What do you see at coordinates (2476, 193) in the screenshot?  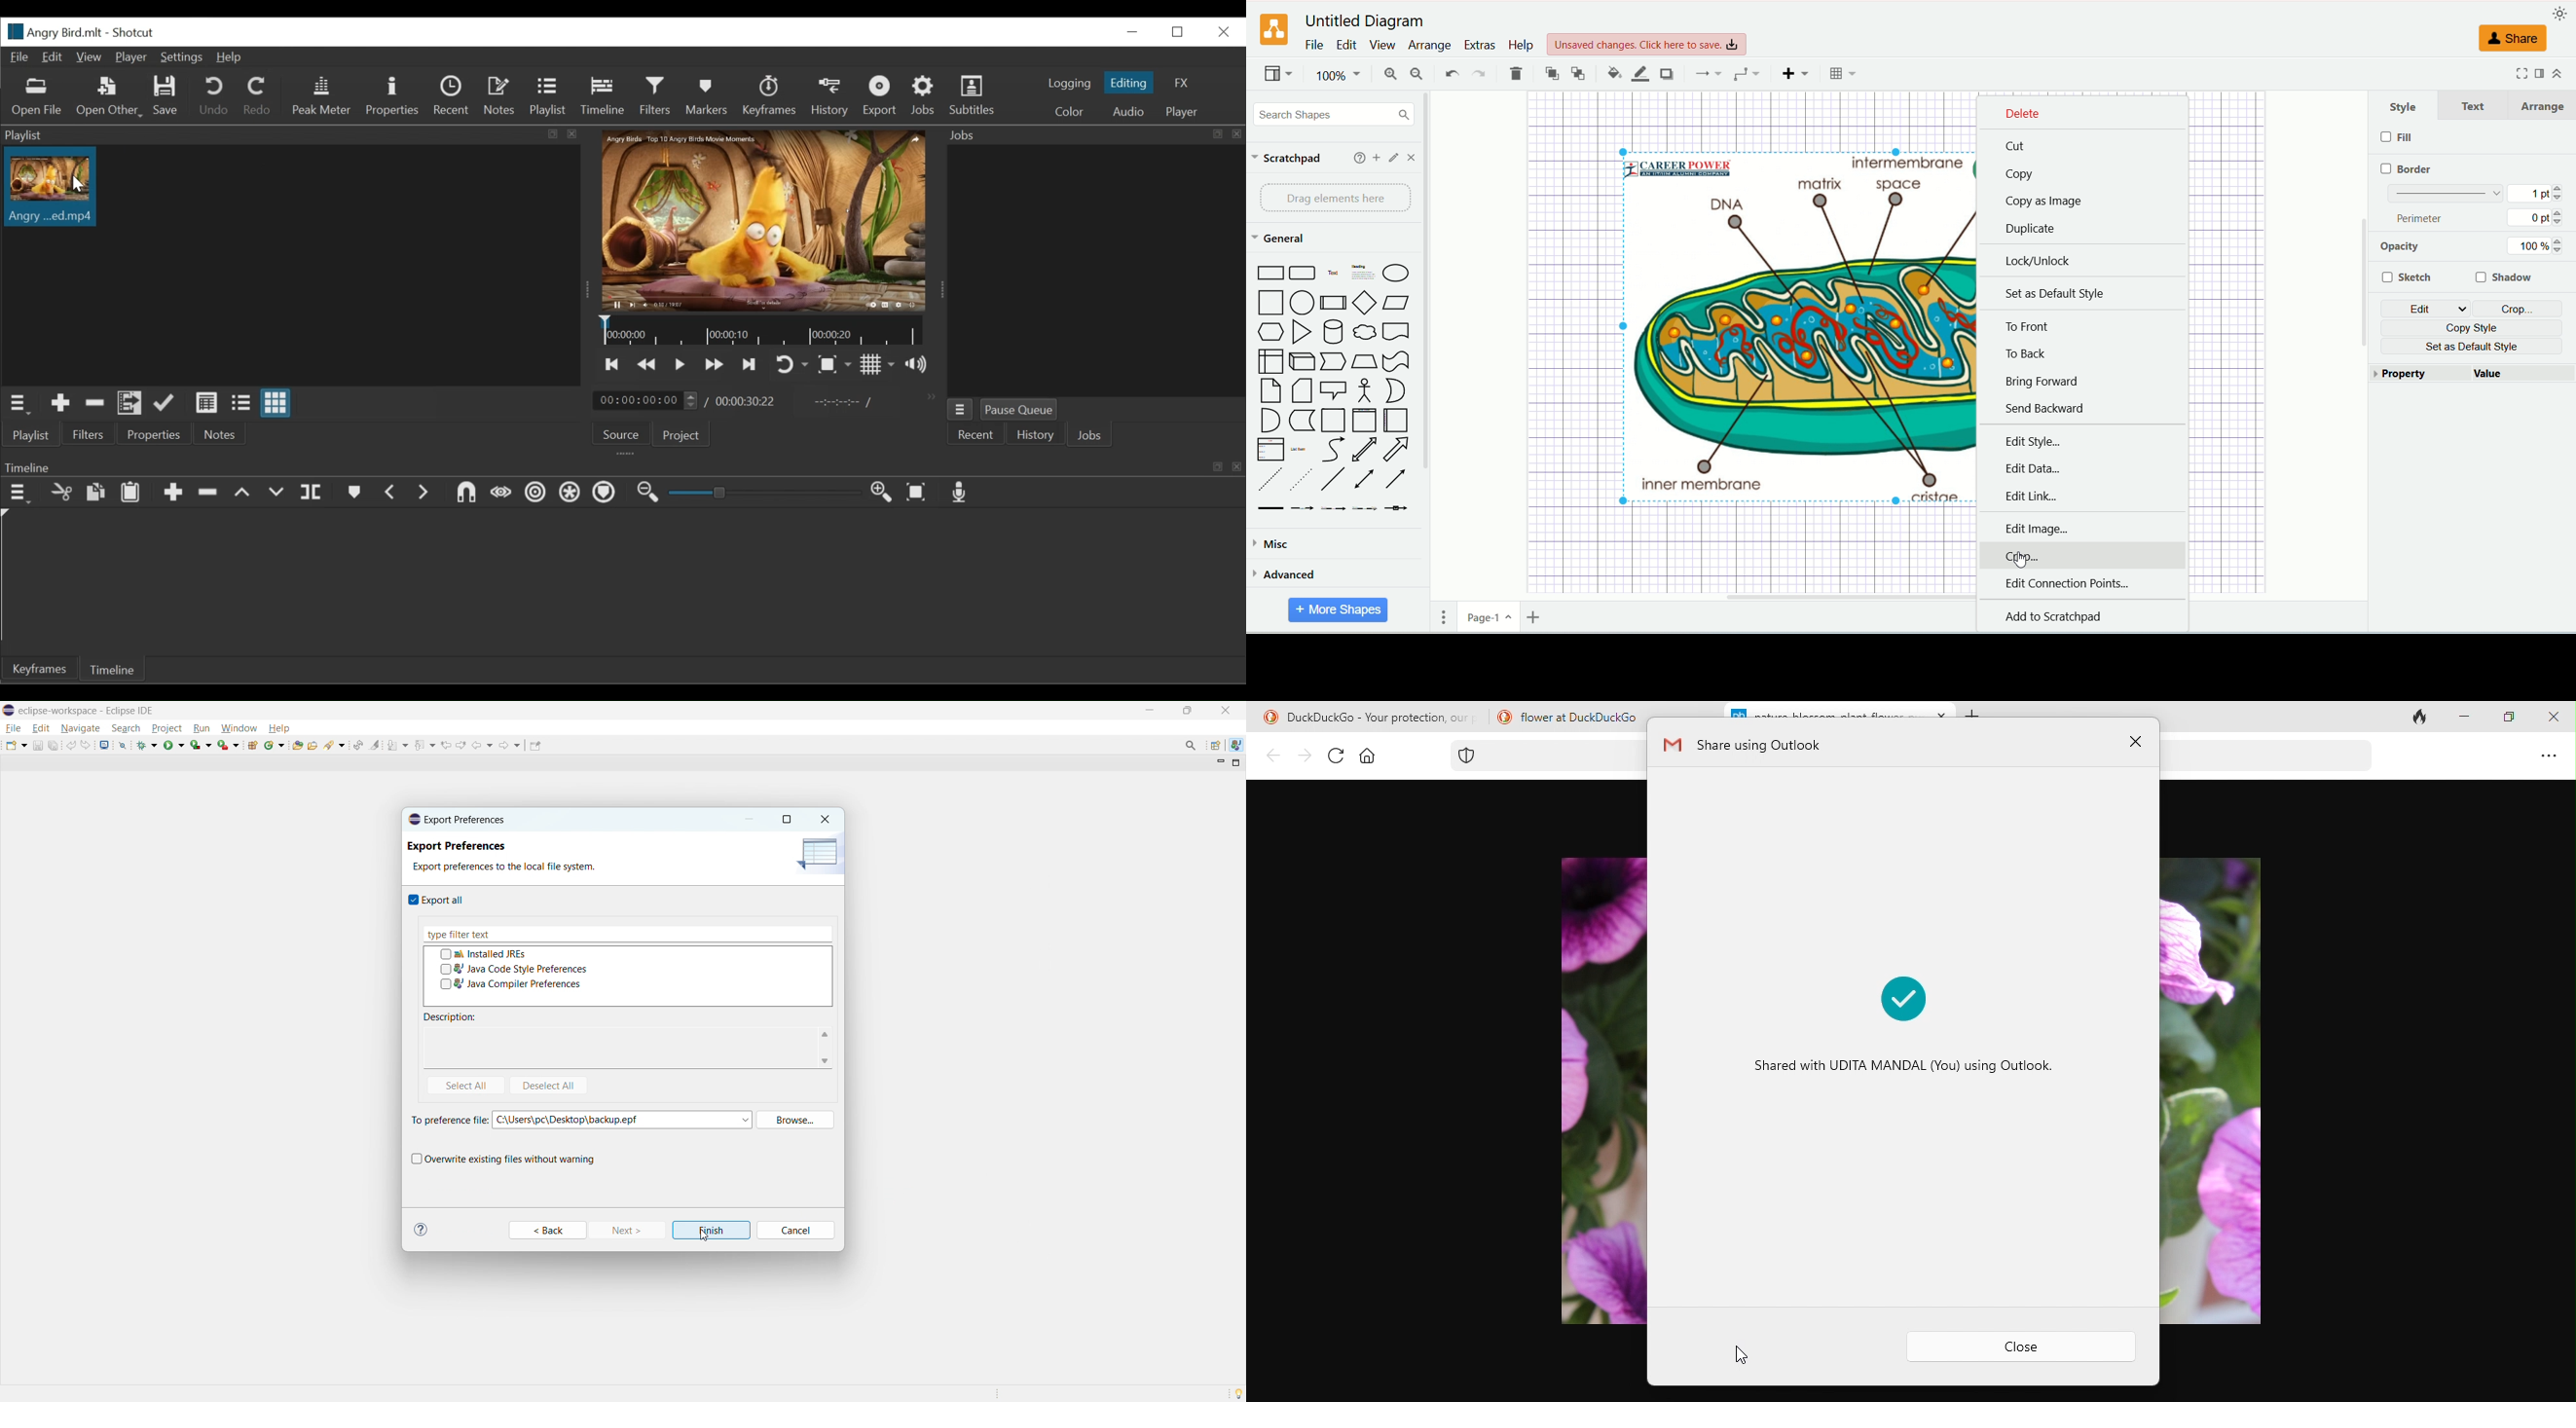 I see `border thickness` at bounding box center [2476, 193].